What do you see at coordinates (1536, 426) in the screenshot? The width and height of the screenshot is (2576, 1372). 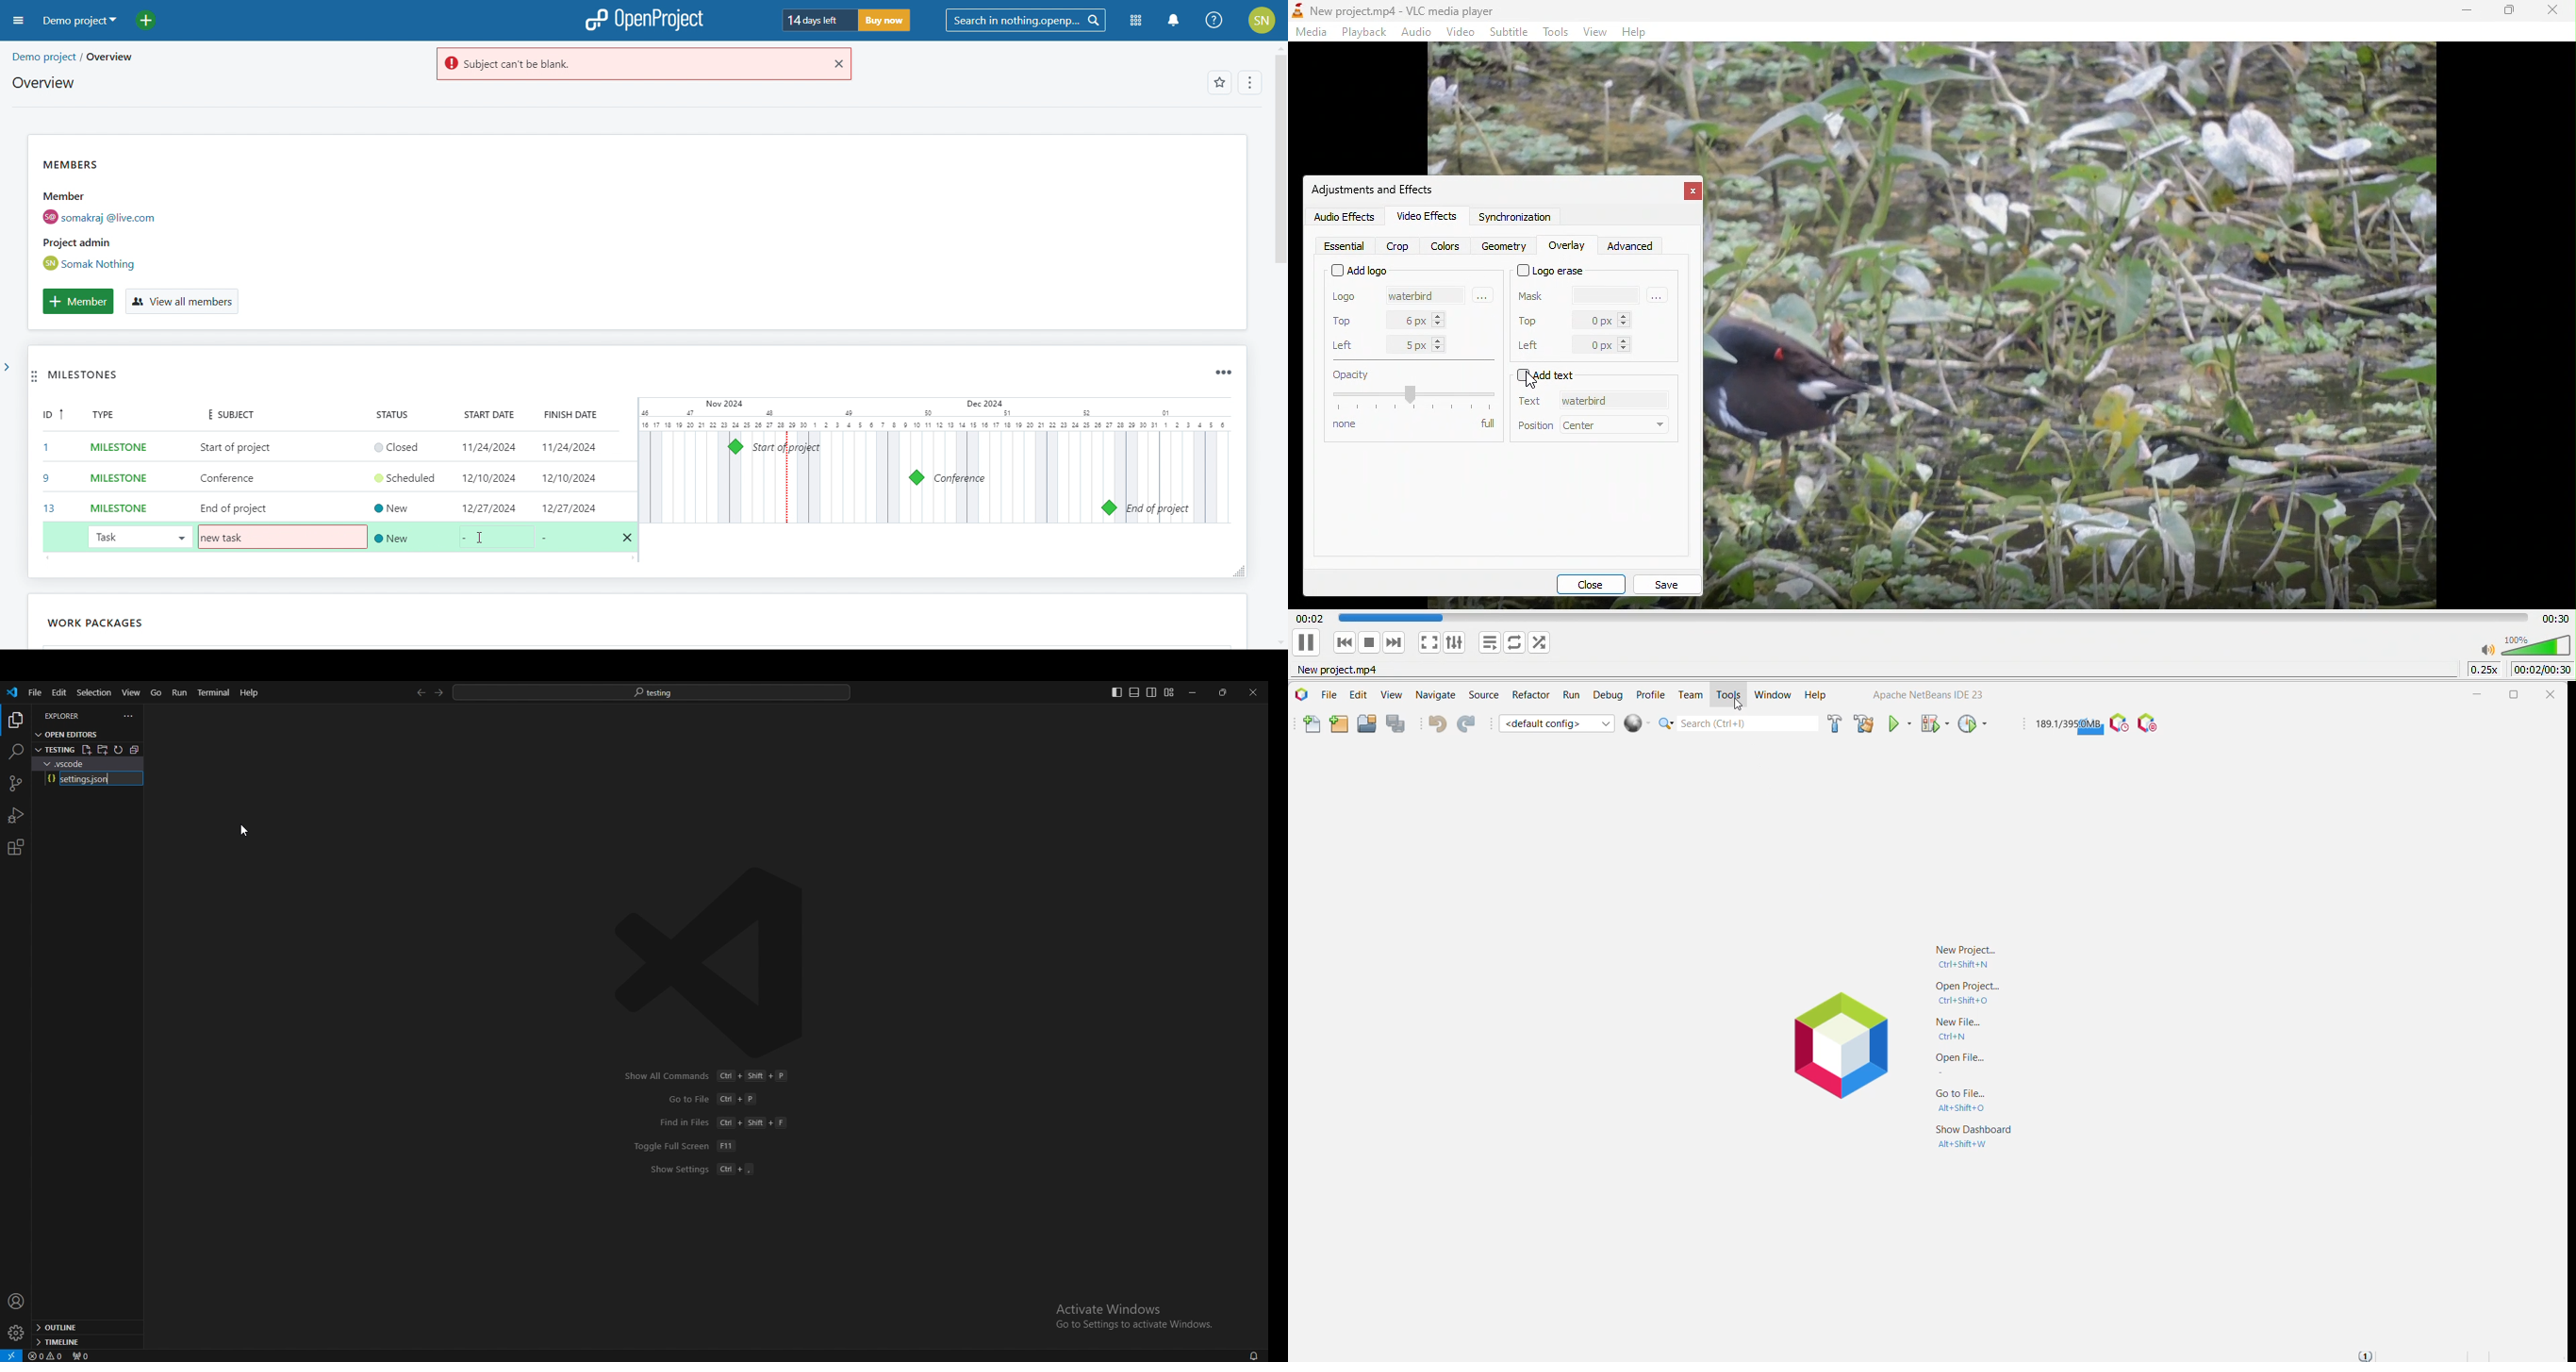 I see `position` at bounding box center [1536, 426].